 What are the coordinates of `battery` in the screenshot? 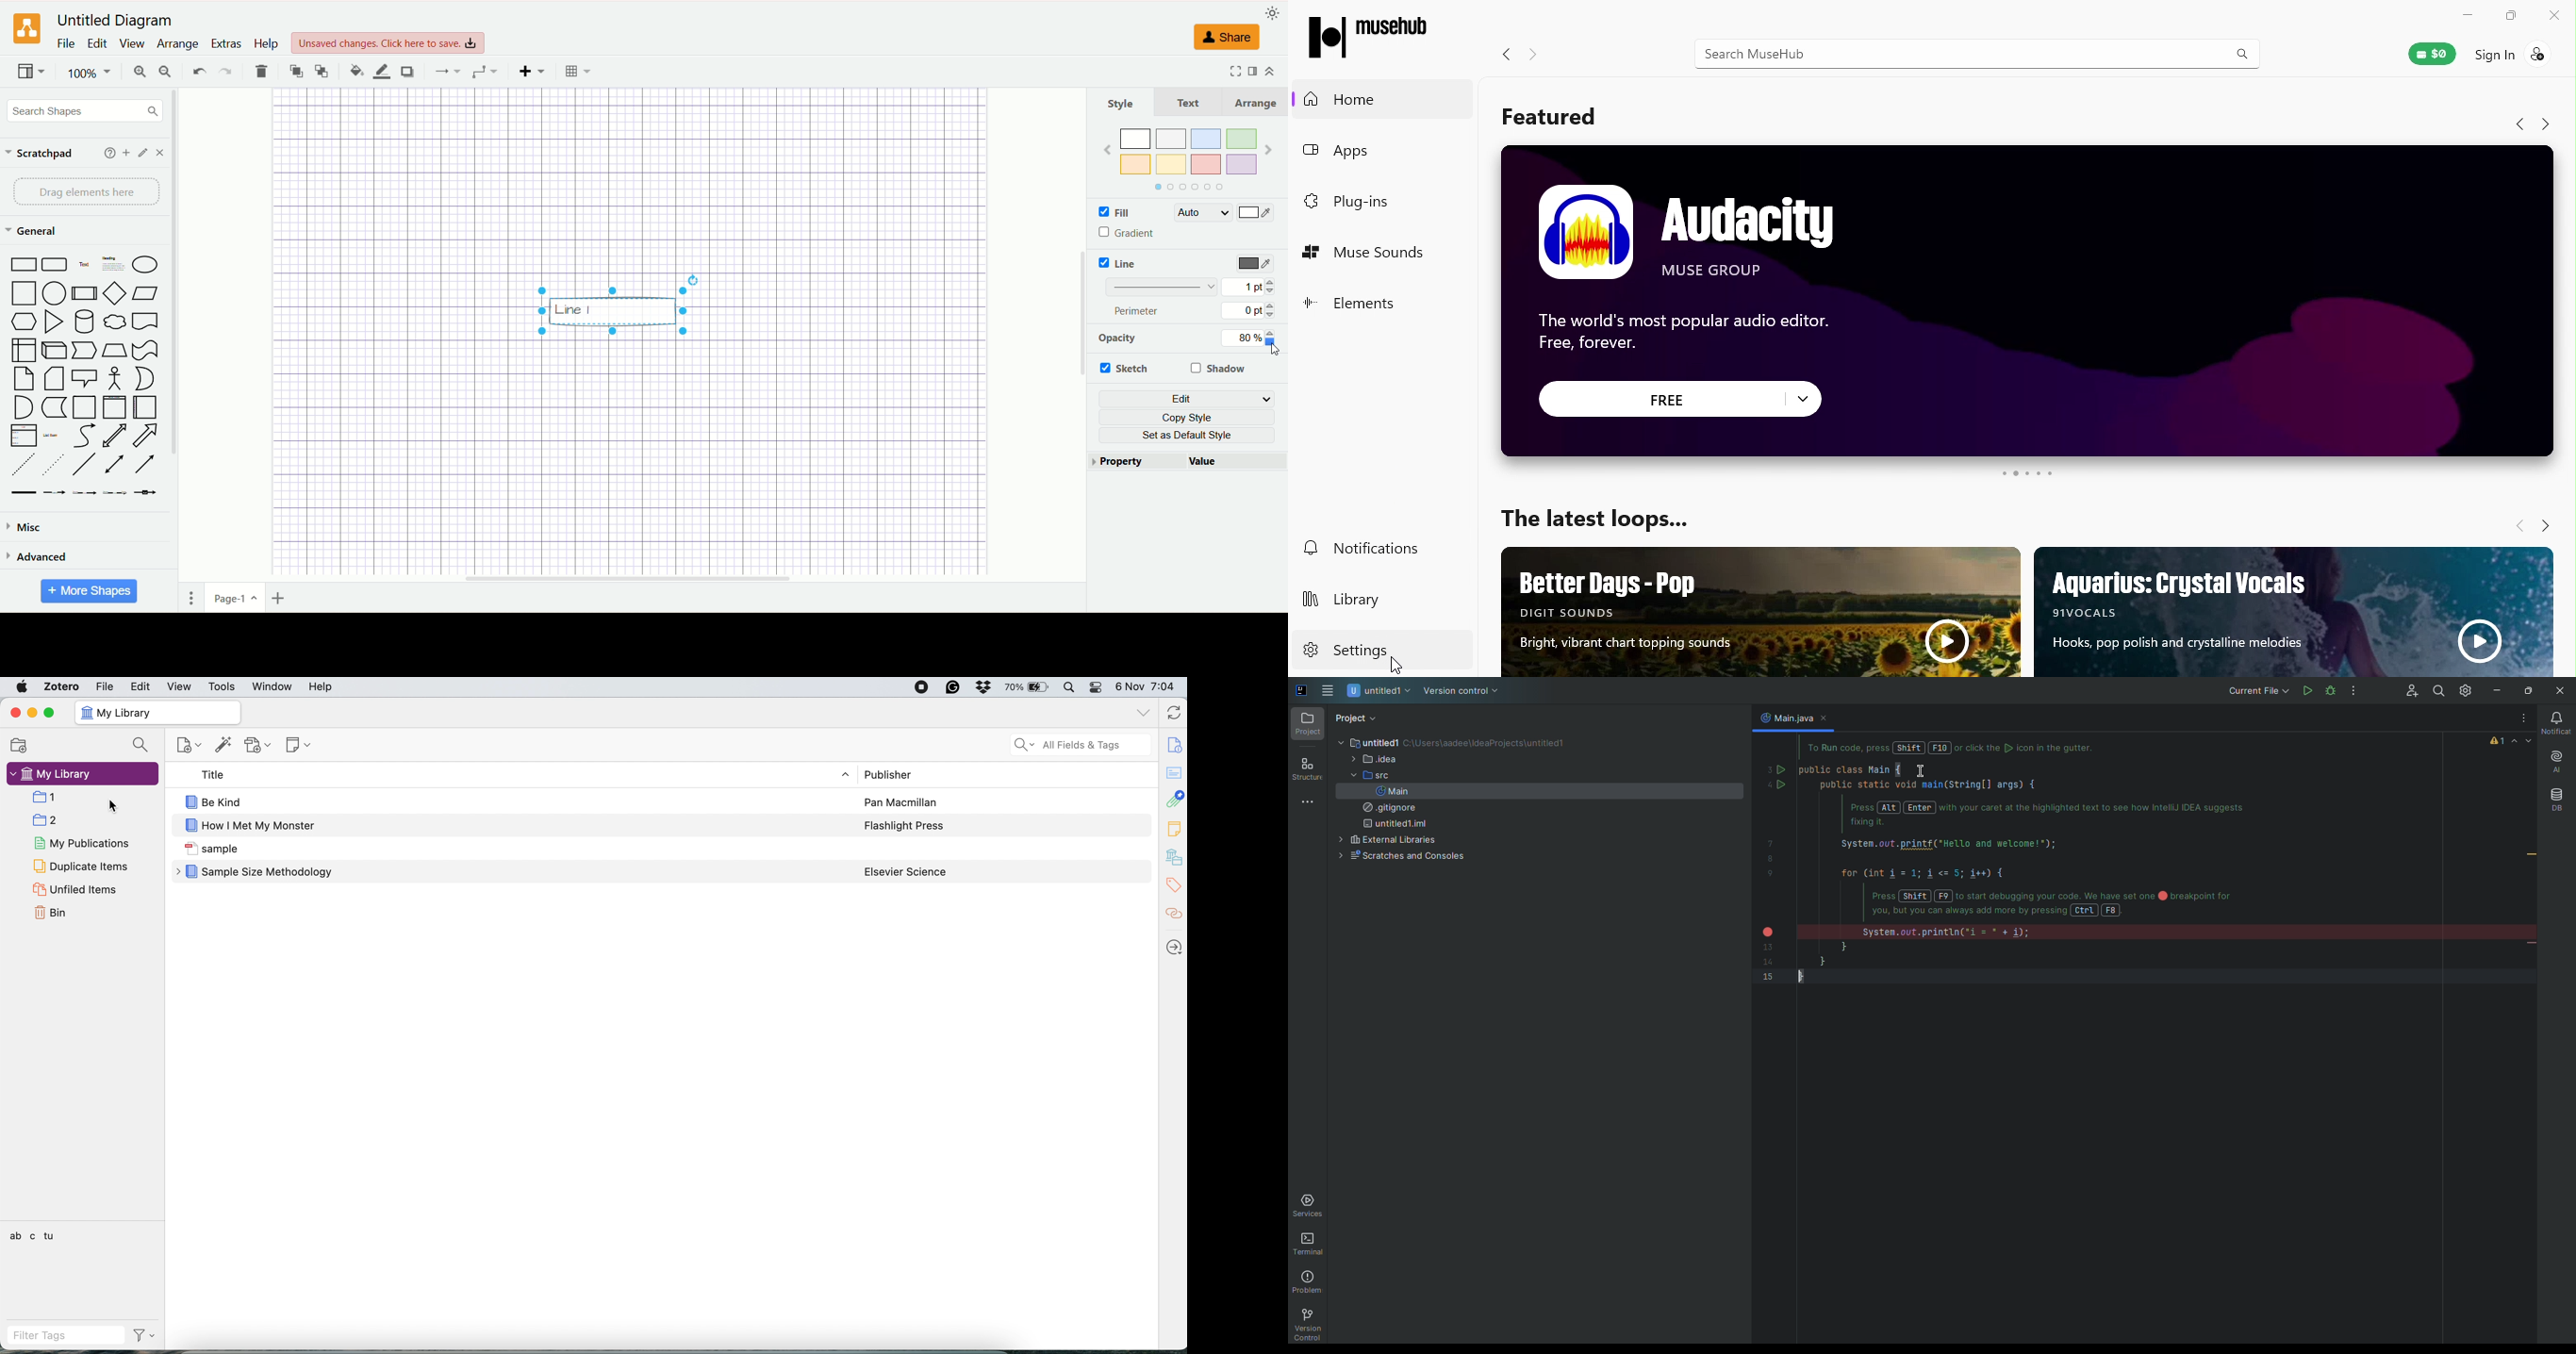 It's located at (1030, 687).